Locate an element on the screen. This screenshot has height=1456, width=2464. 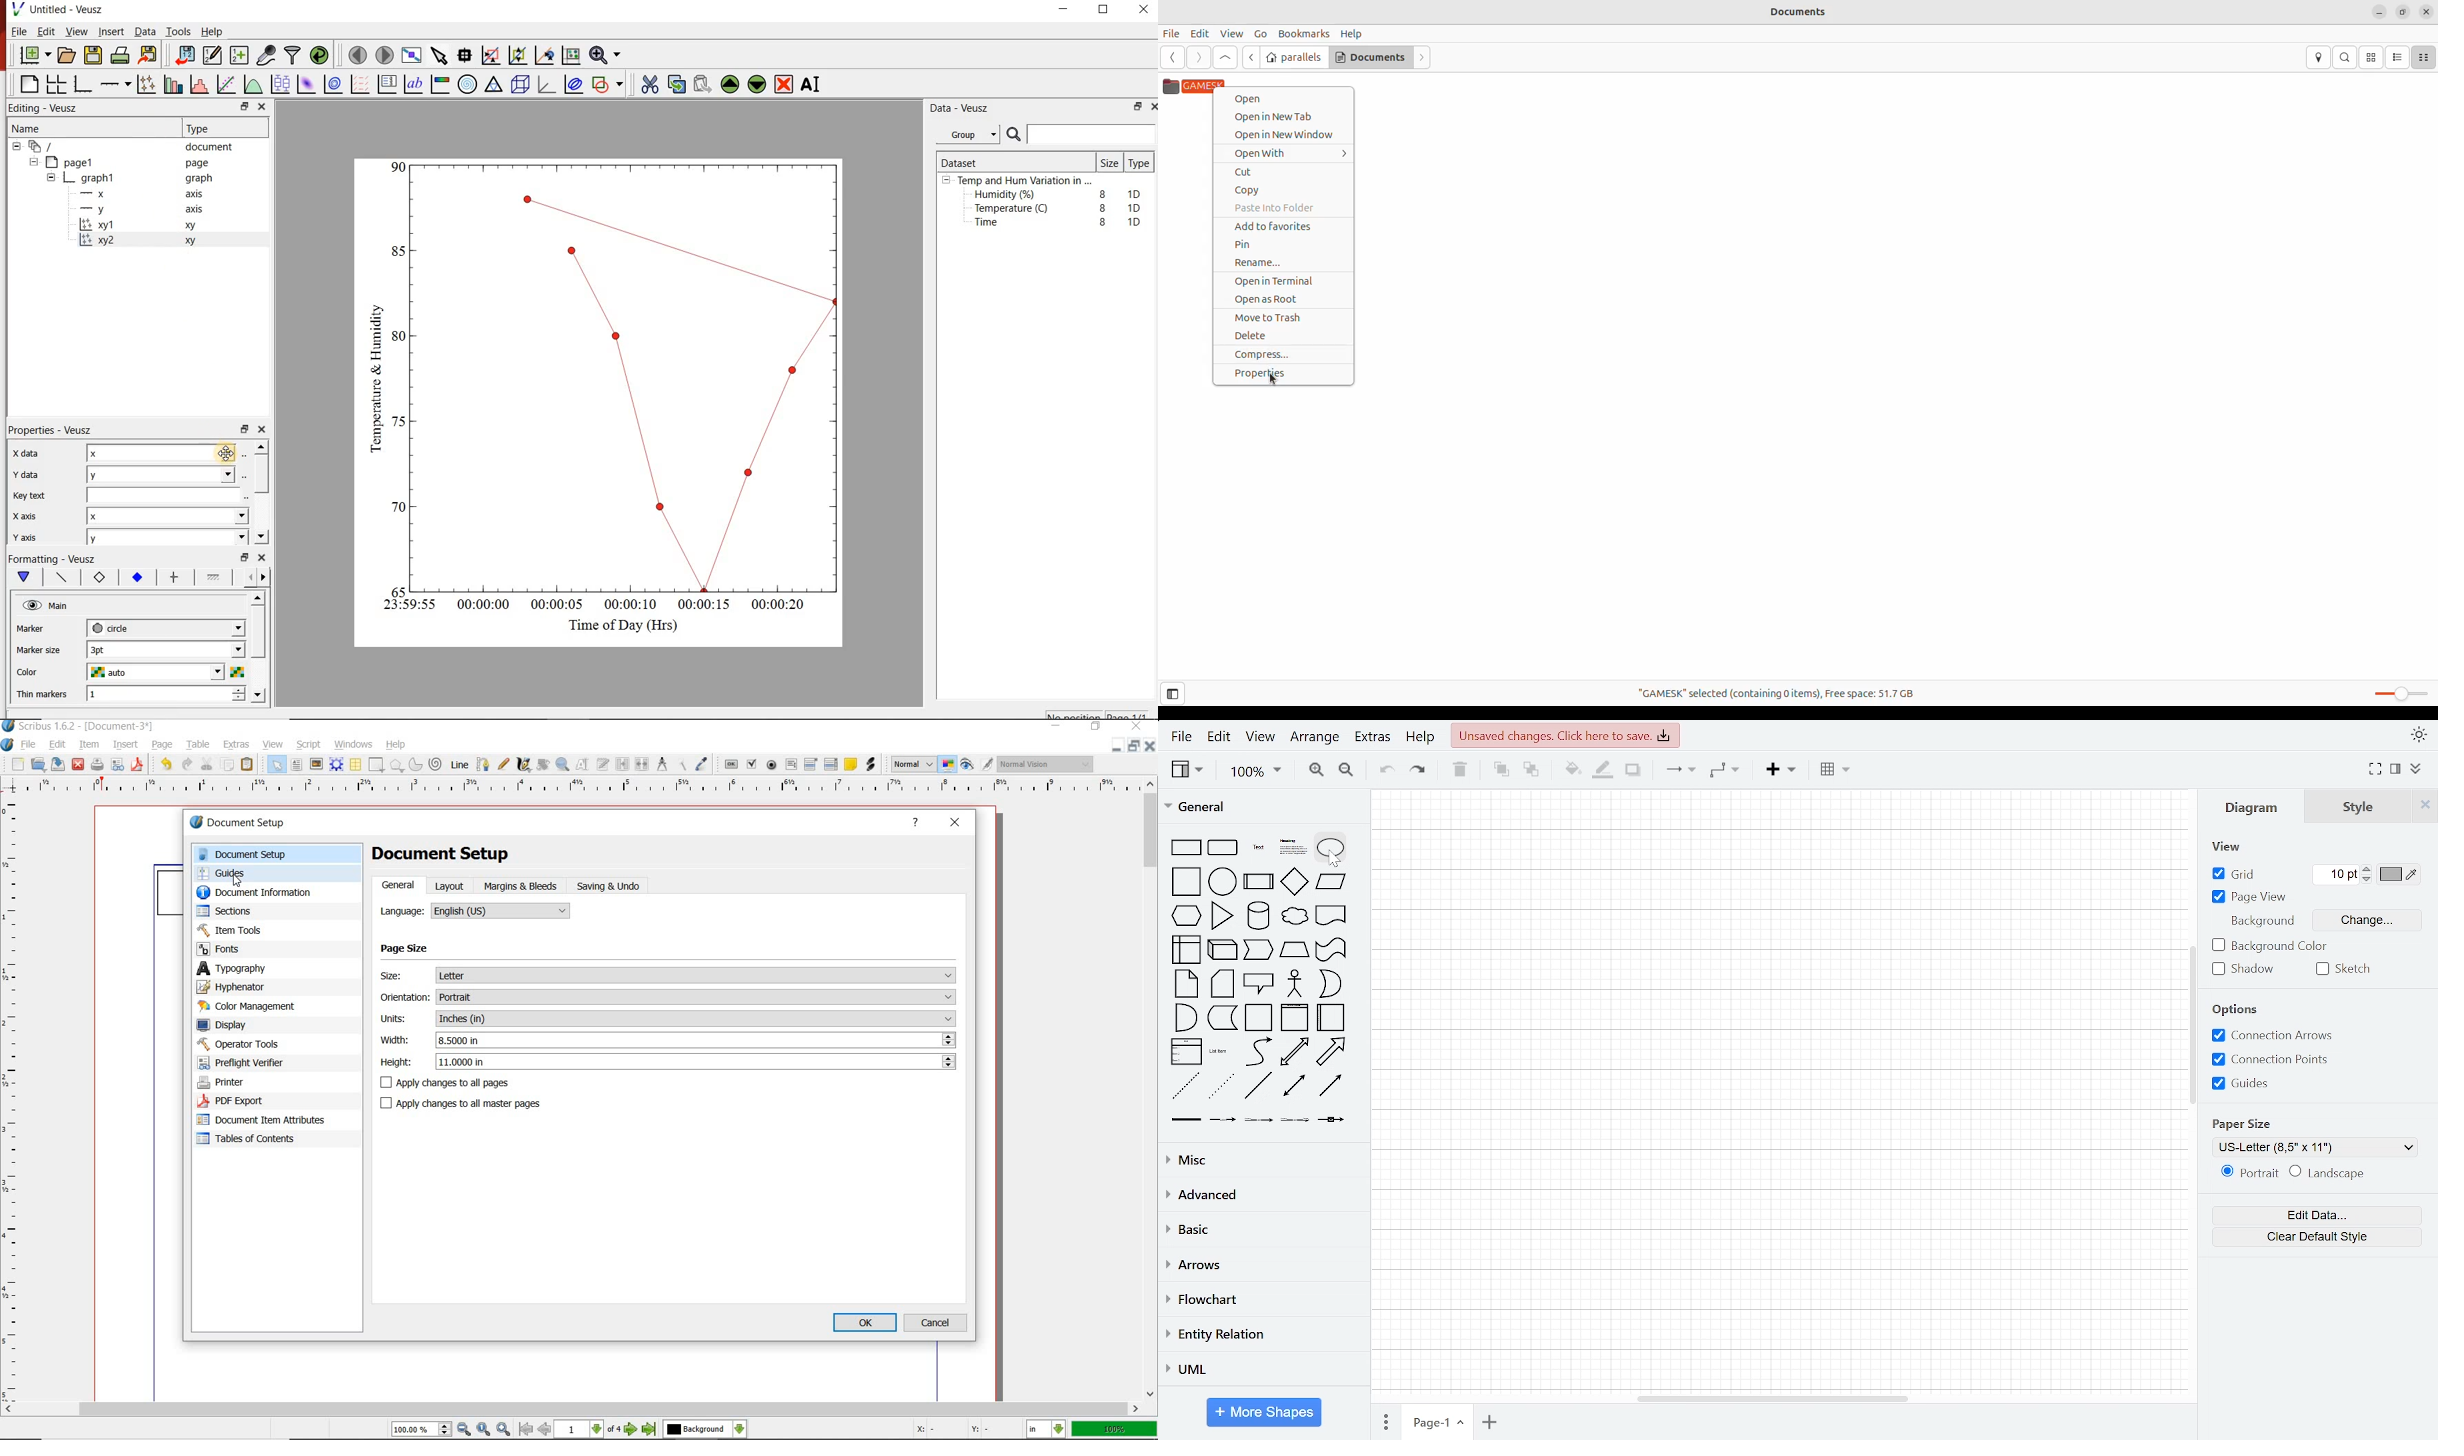
square is located at coordinates (1184, 883).